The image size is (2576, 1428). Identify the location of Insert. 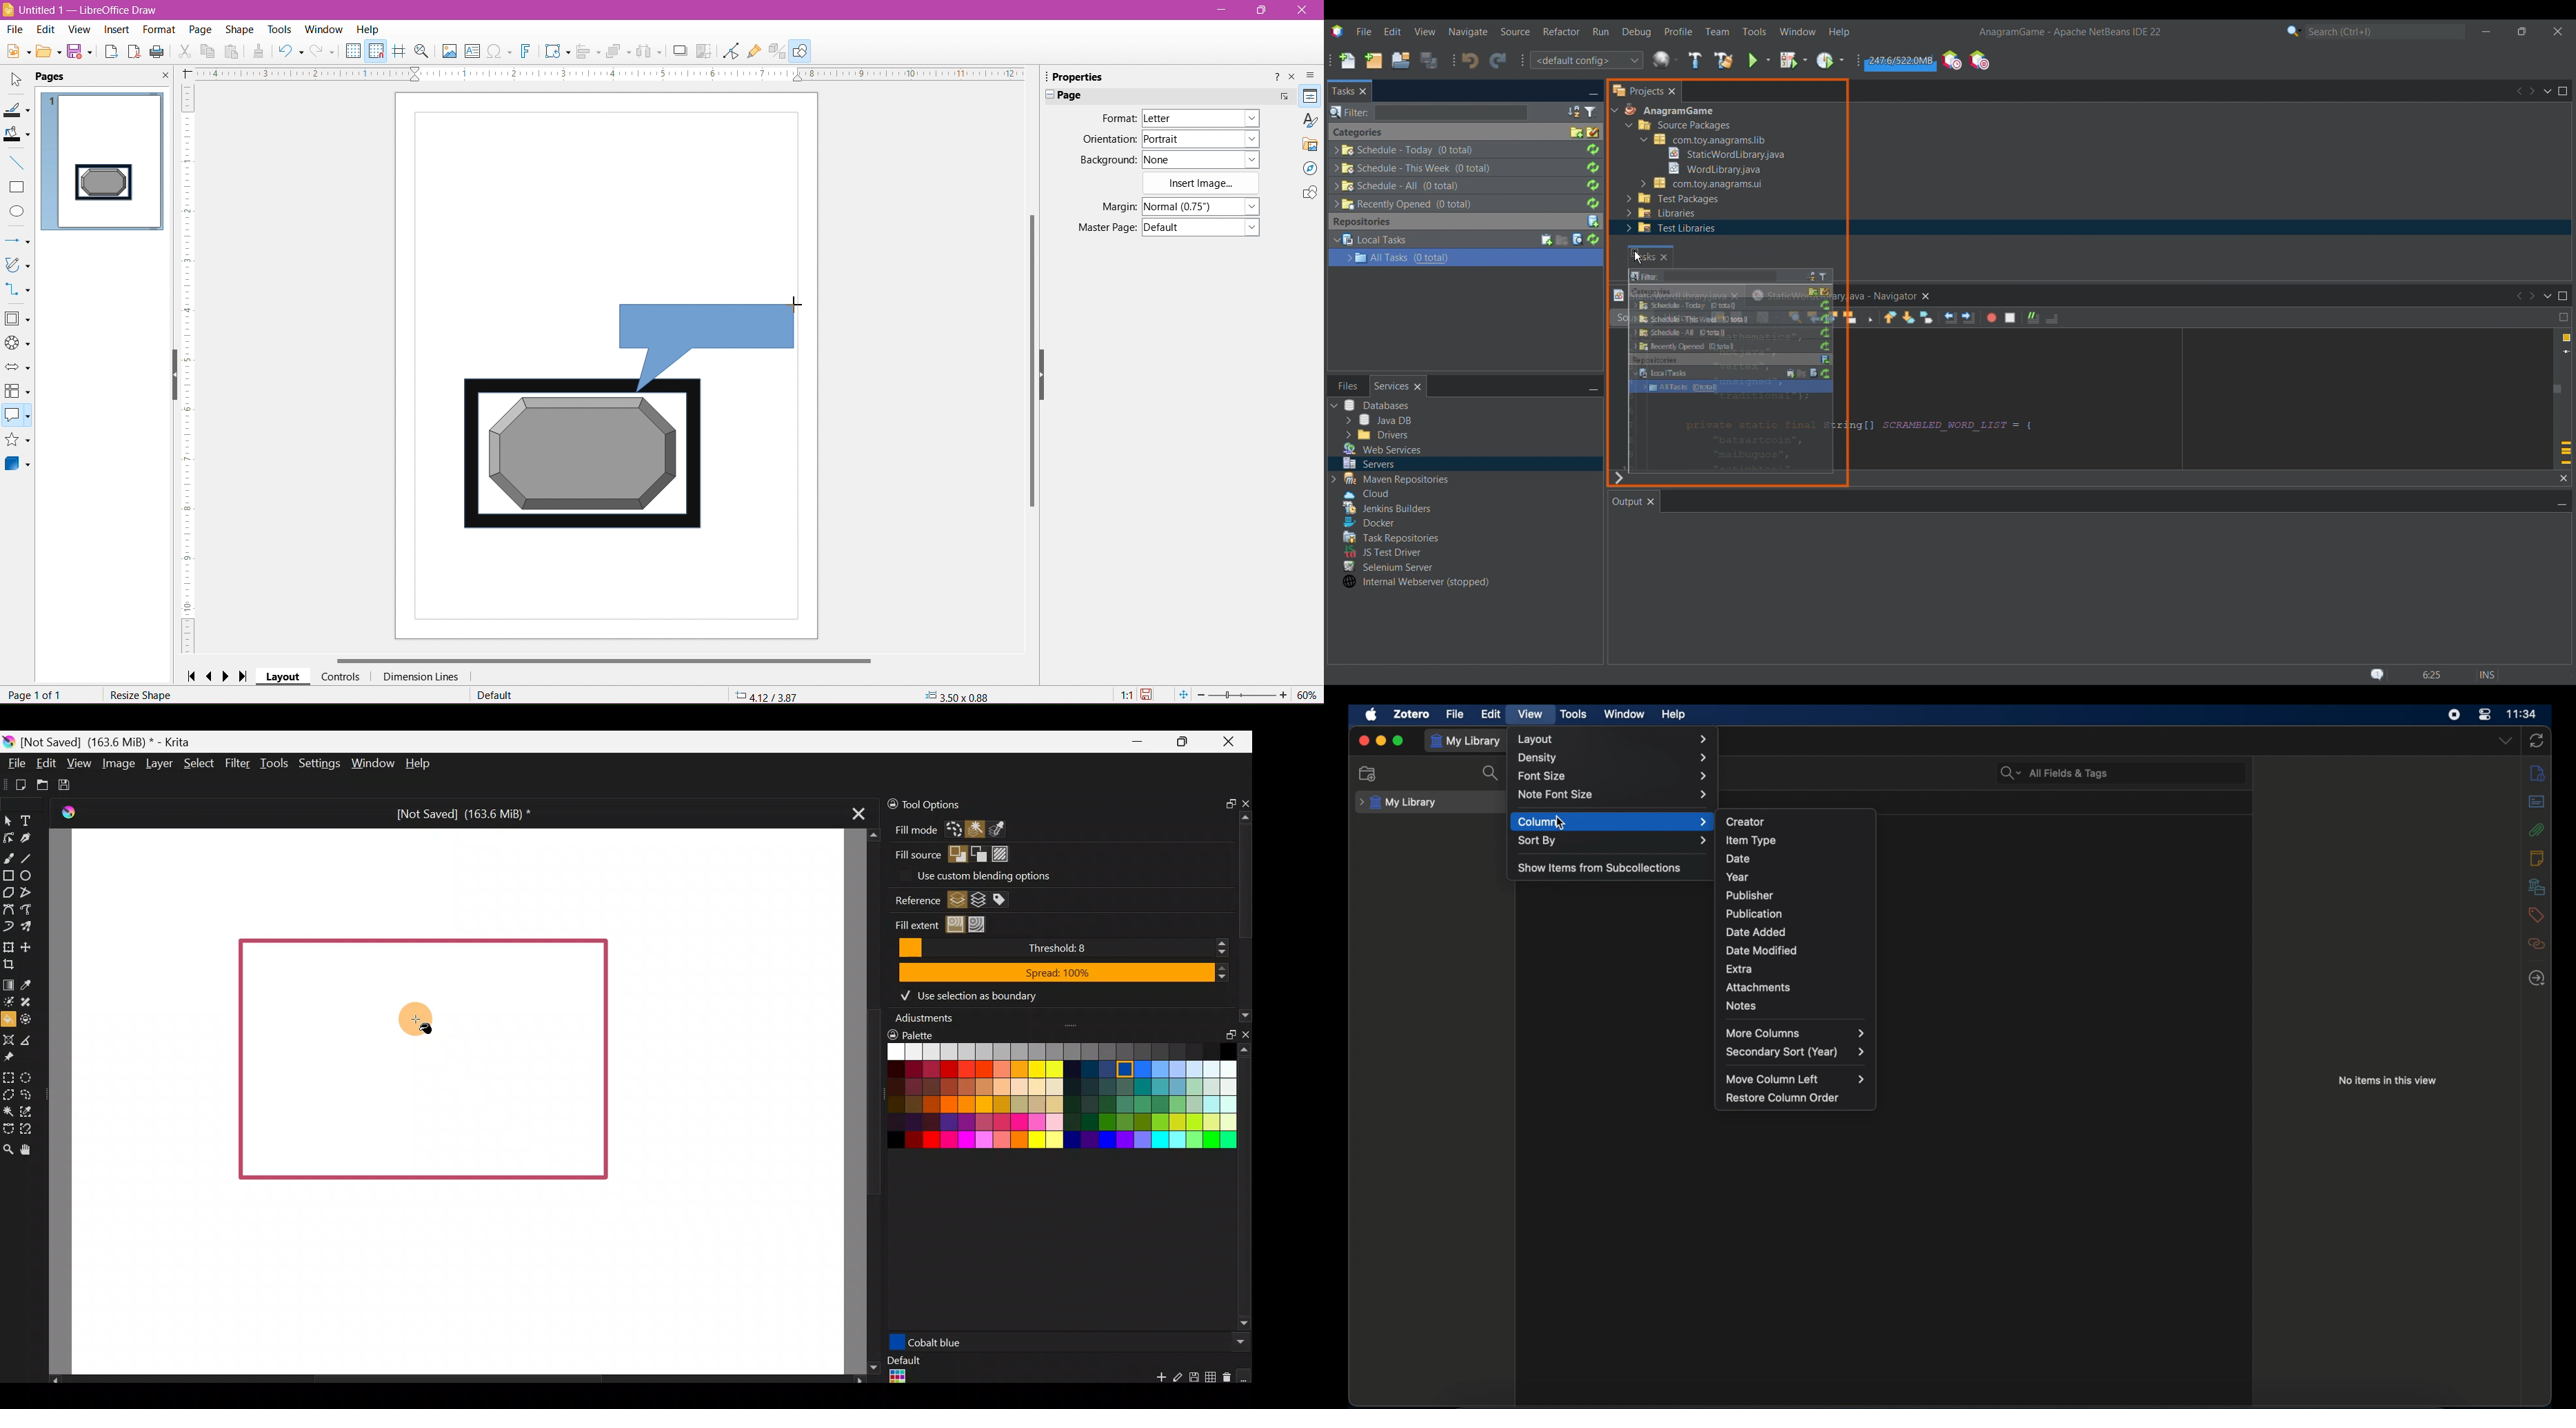
(116, 30).